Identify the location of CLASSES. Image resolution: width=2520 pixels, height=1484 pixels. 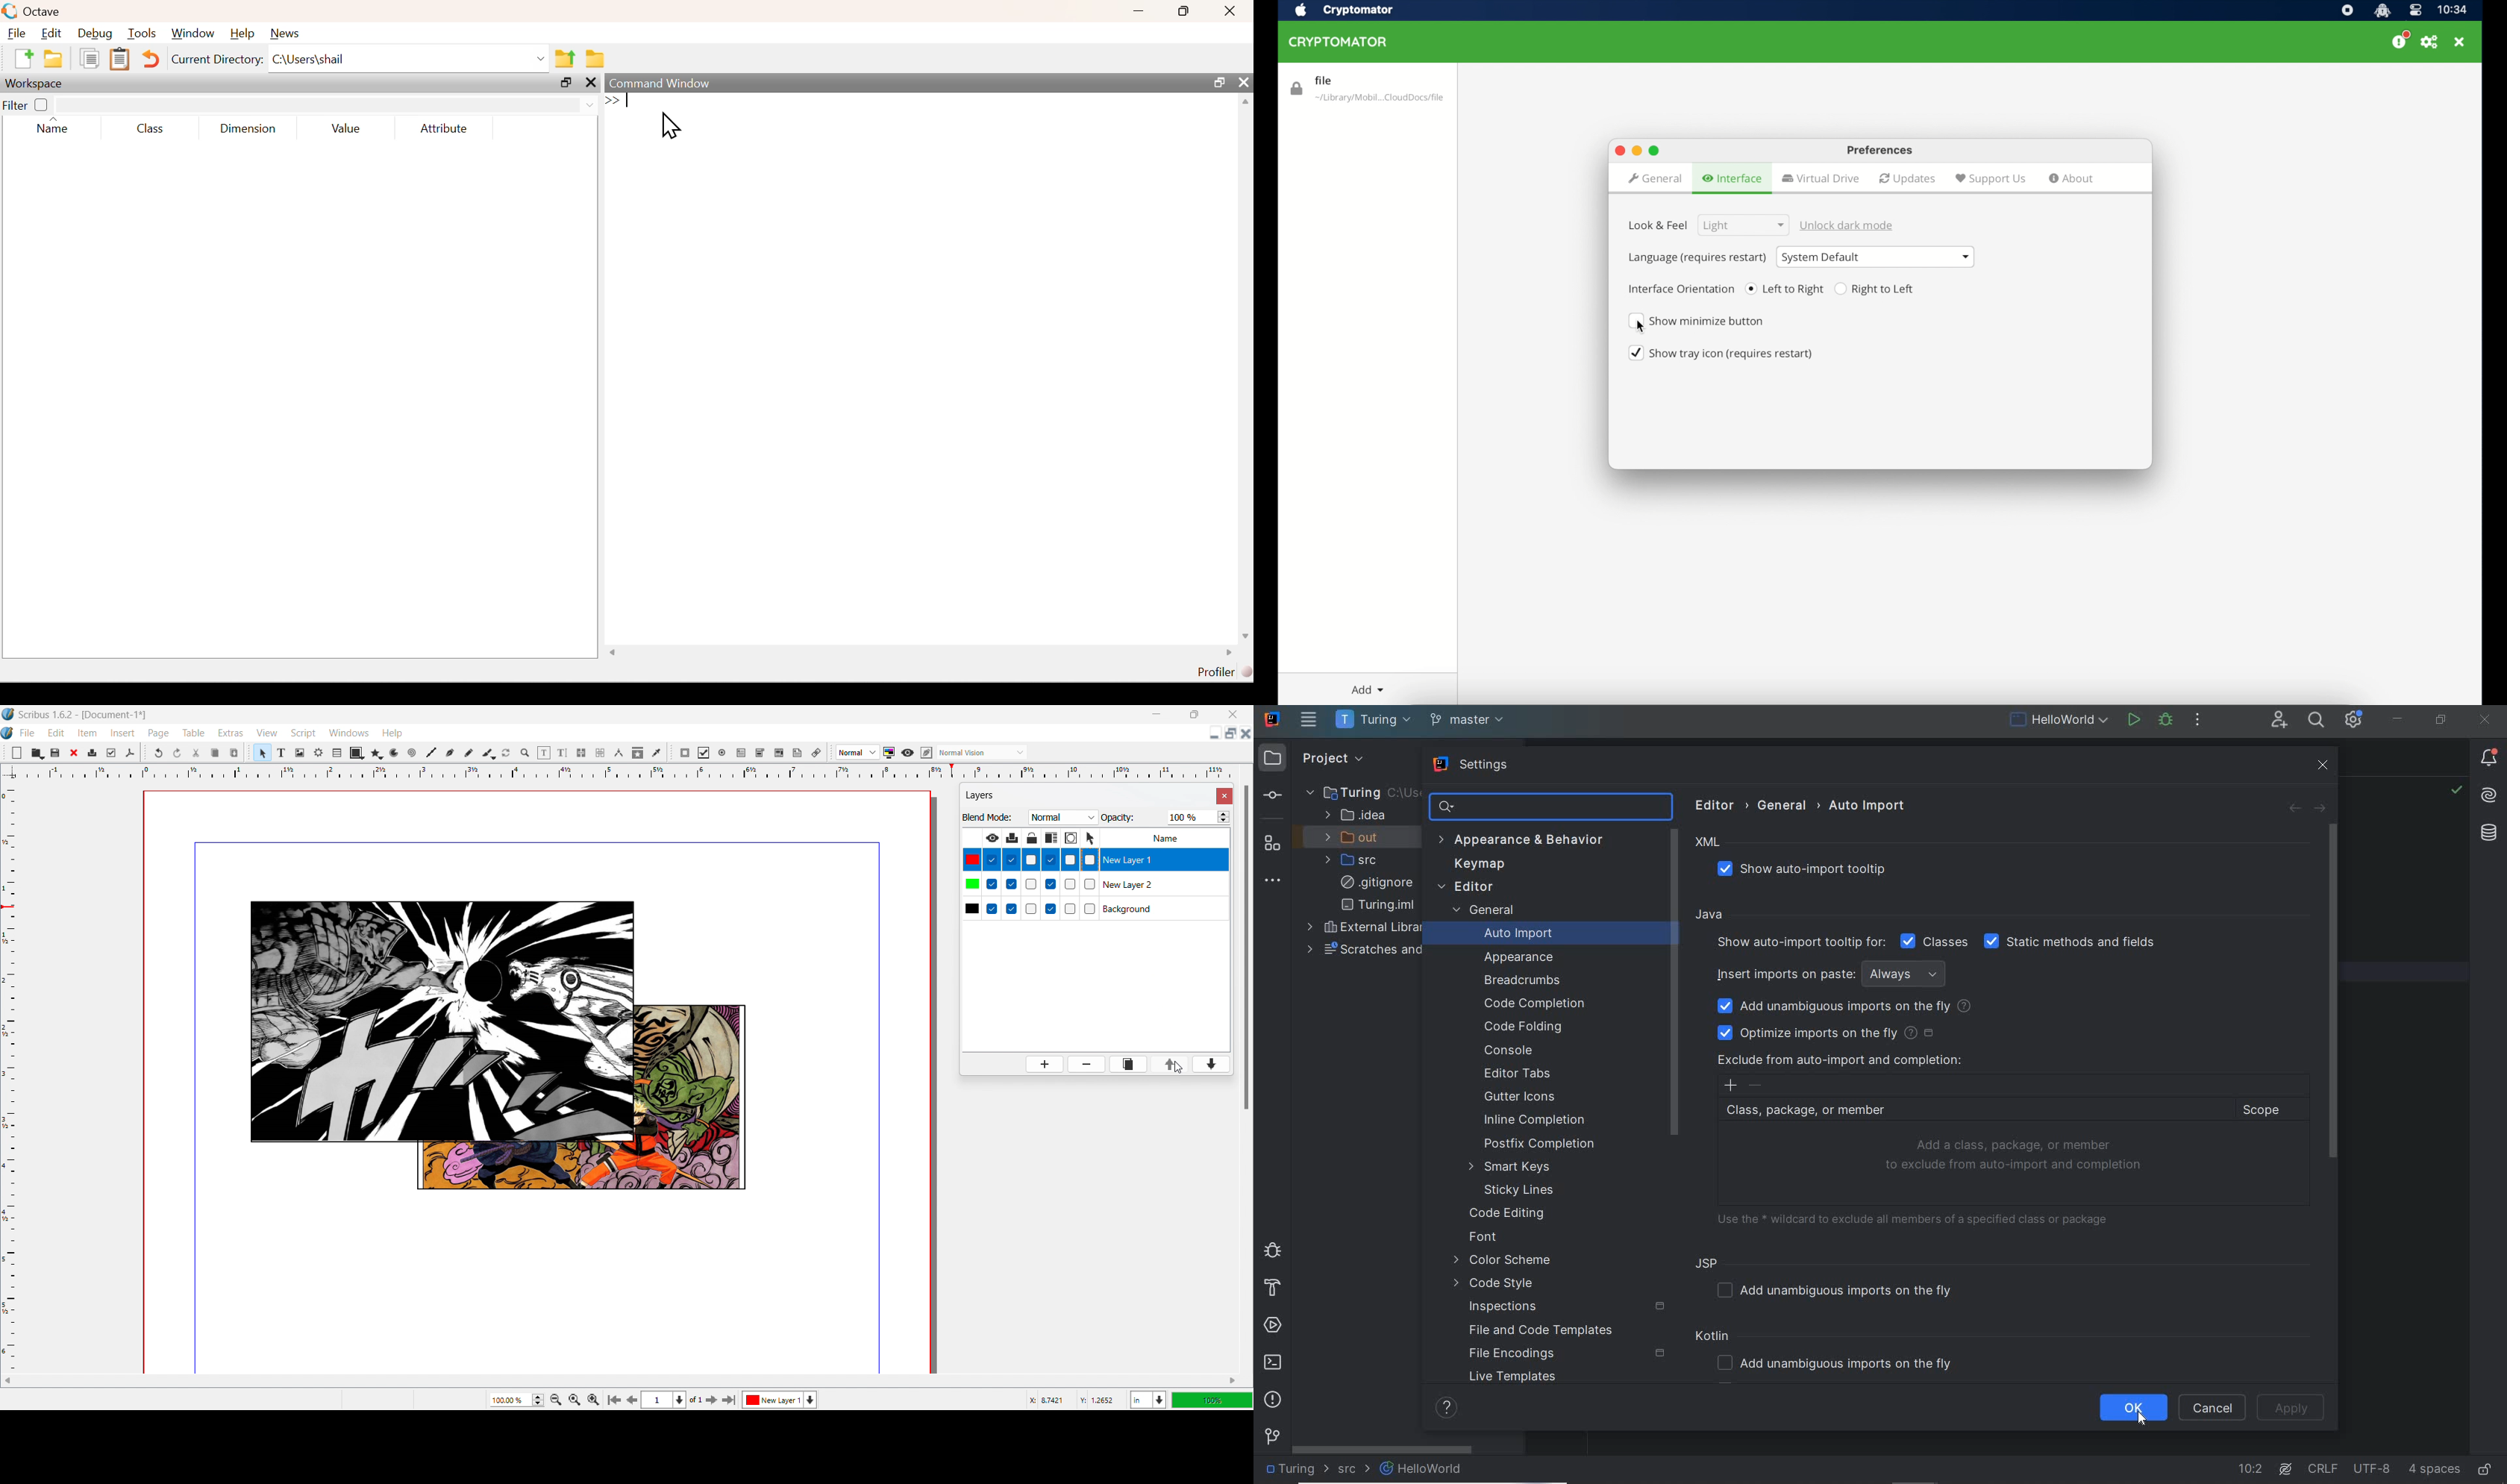
(1935, 941).